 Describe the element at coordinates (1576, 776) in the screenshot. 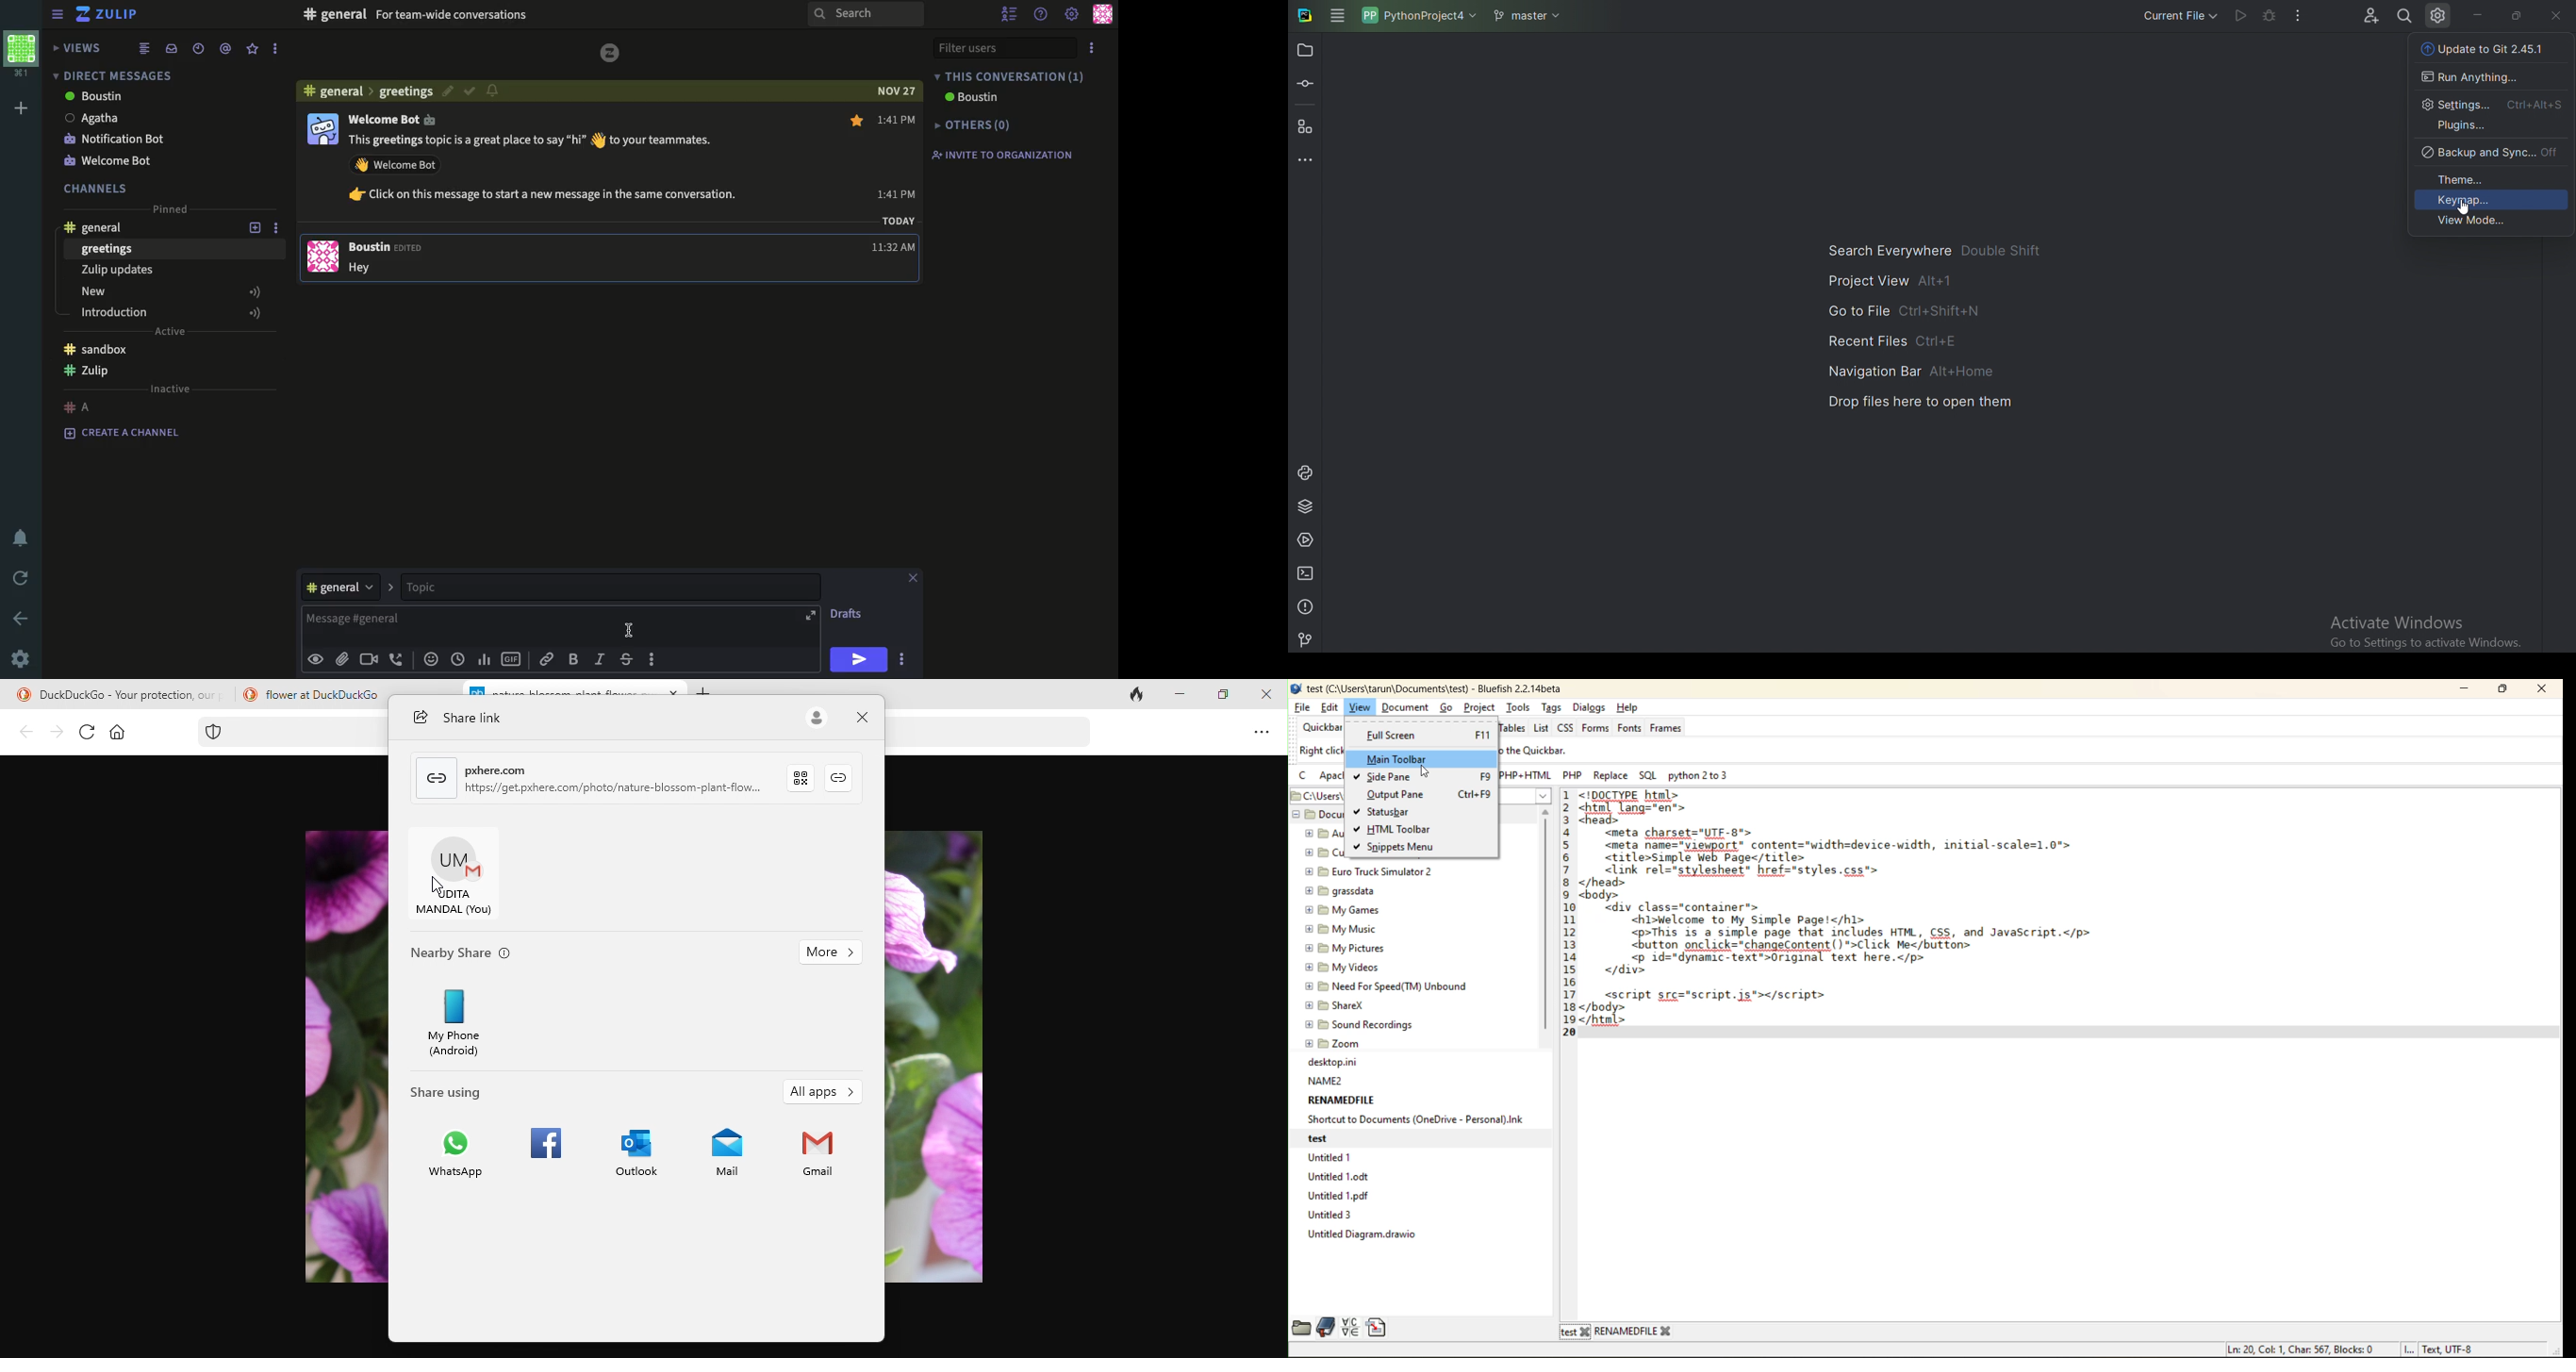

I see `php` at that location.